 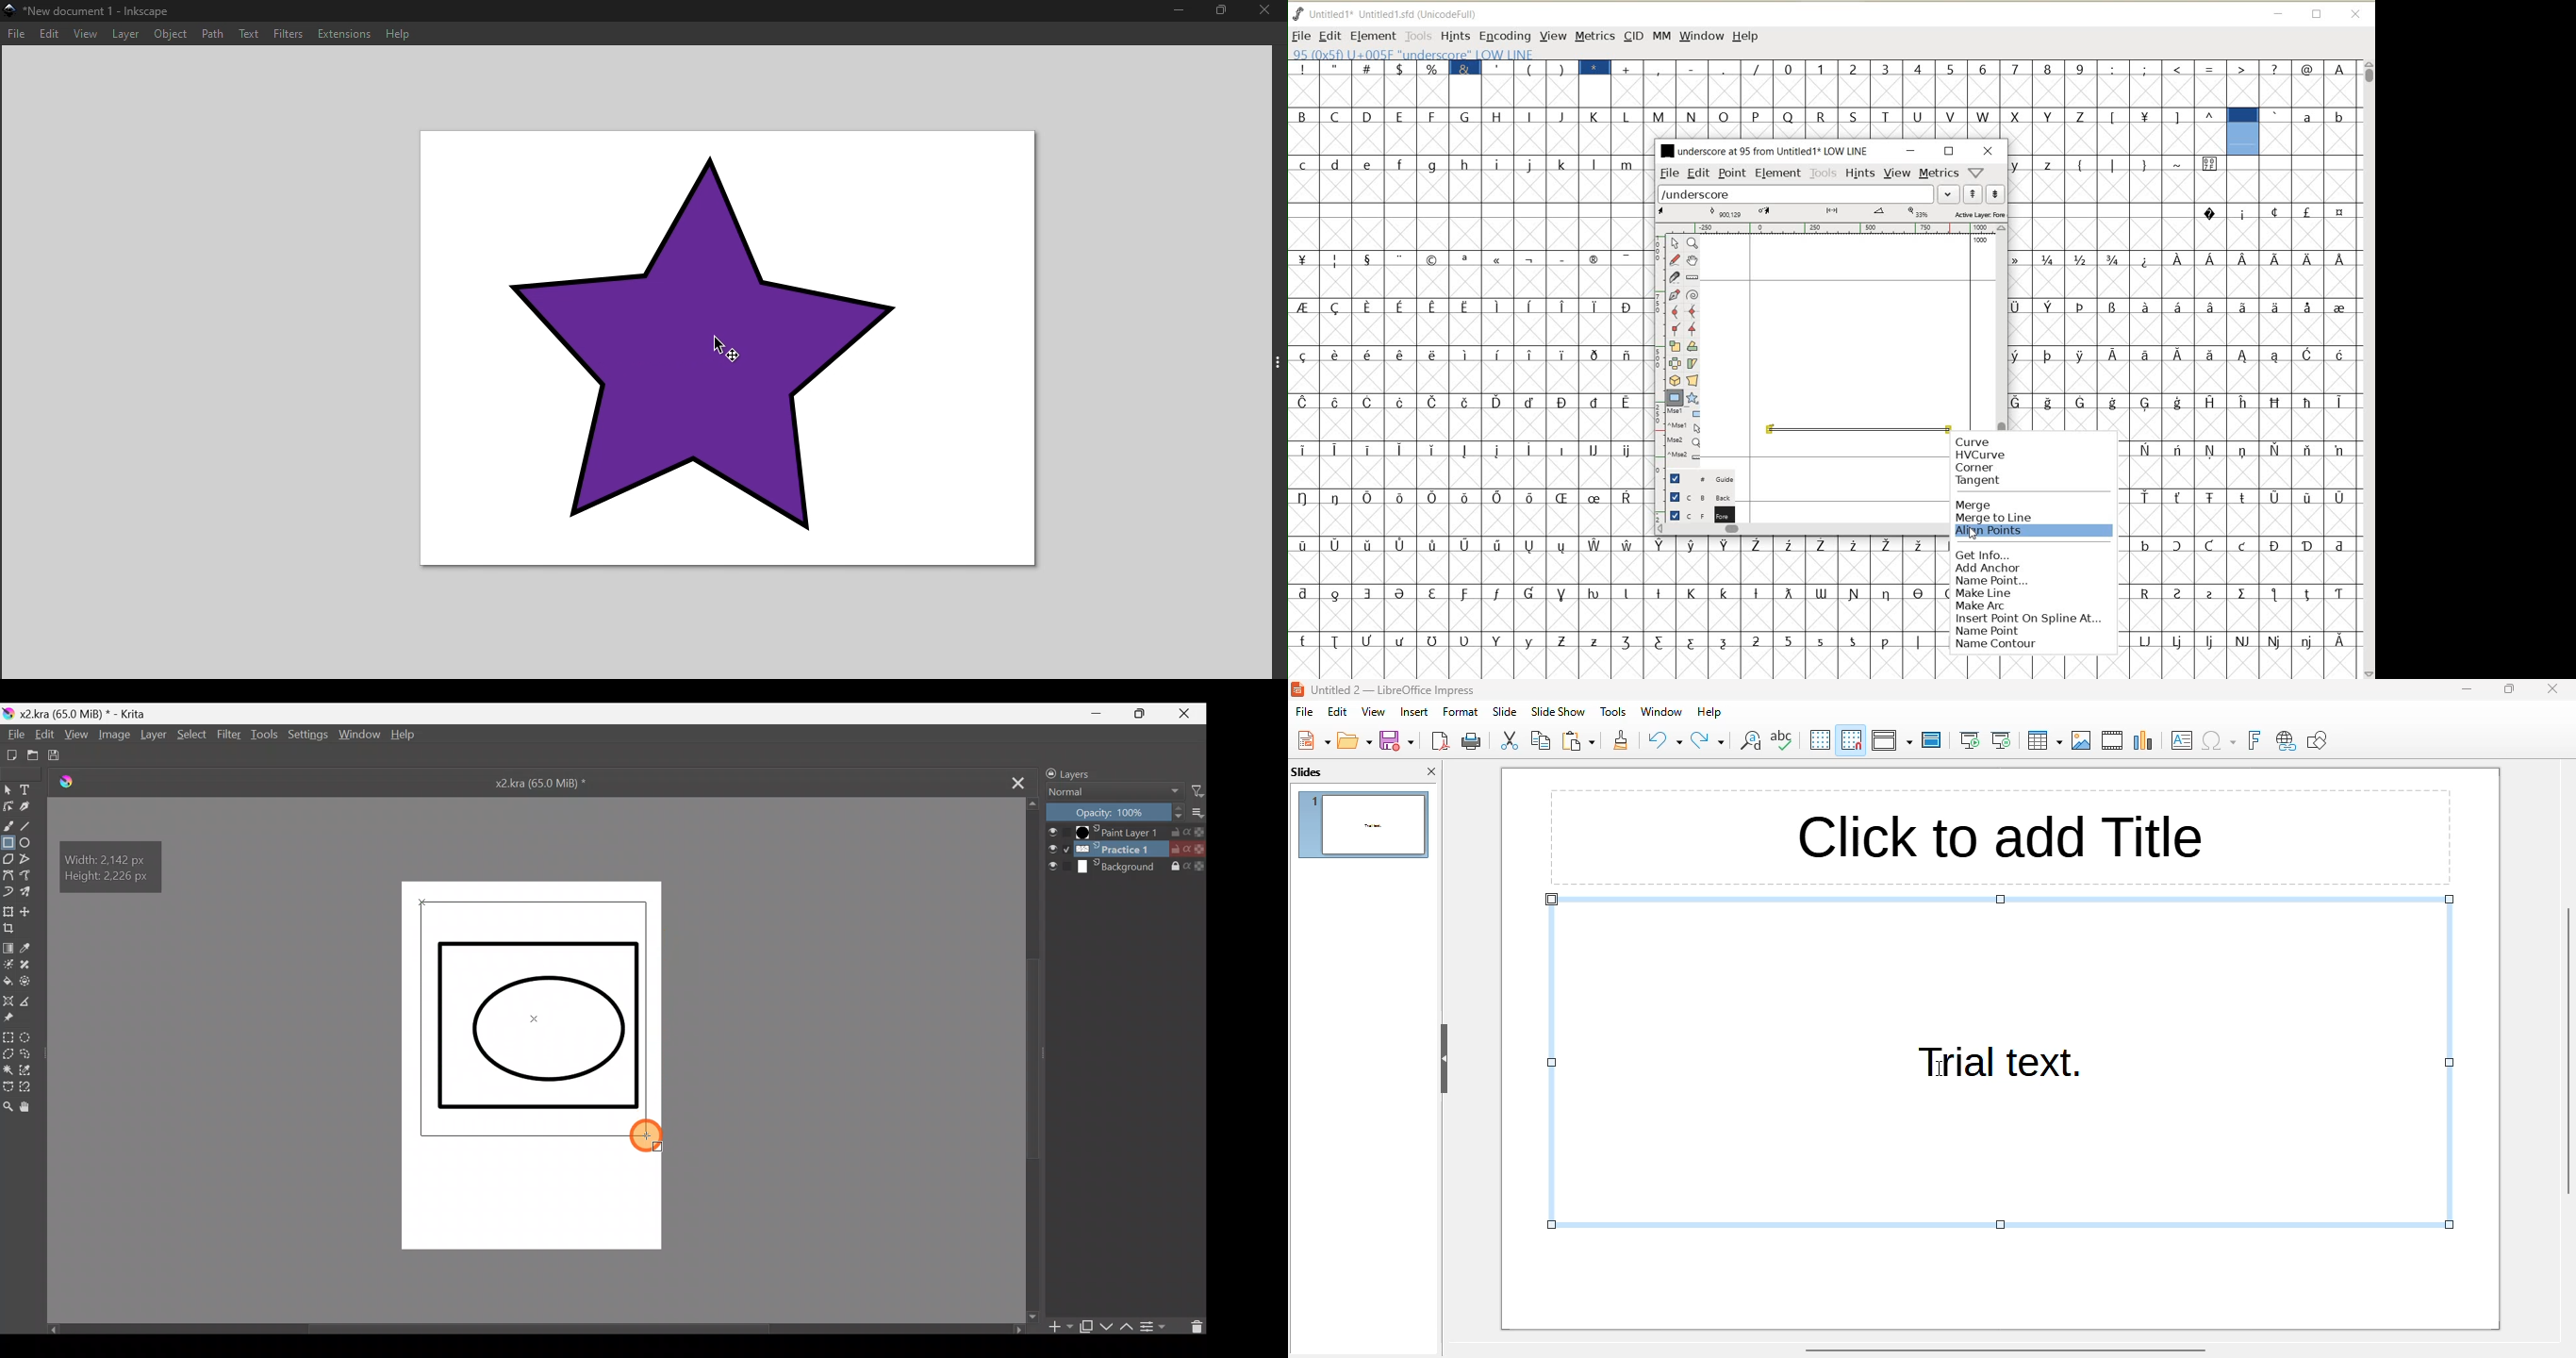 I want to click on MINIMIZE, so click(x=2278, y=12).